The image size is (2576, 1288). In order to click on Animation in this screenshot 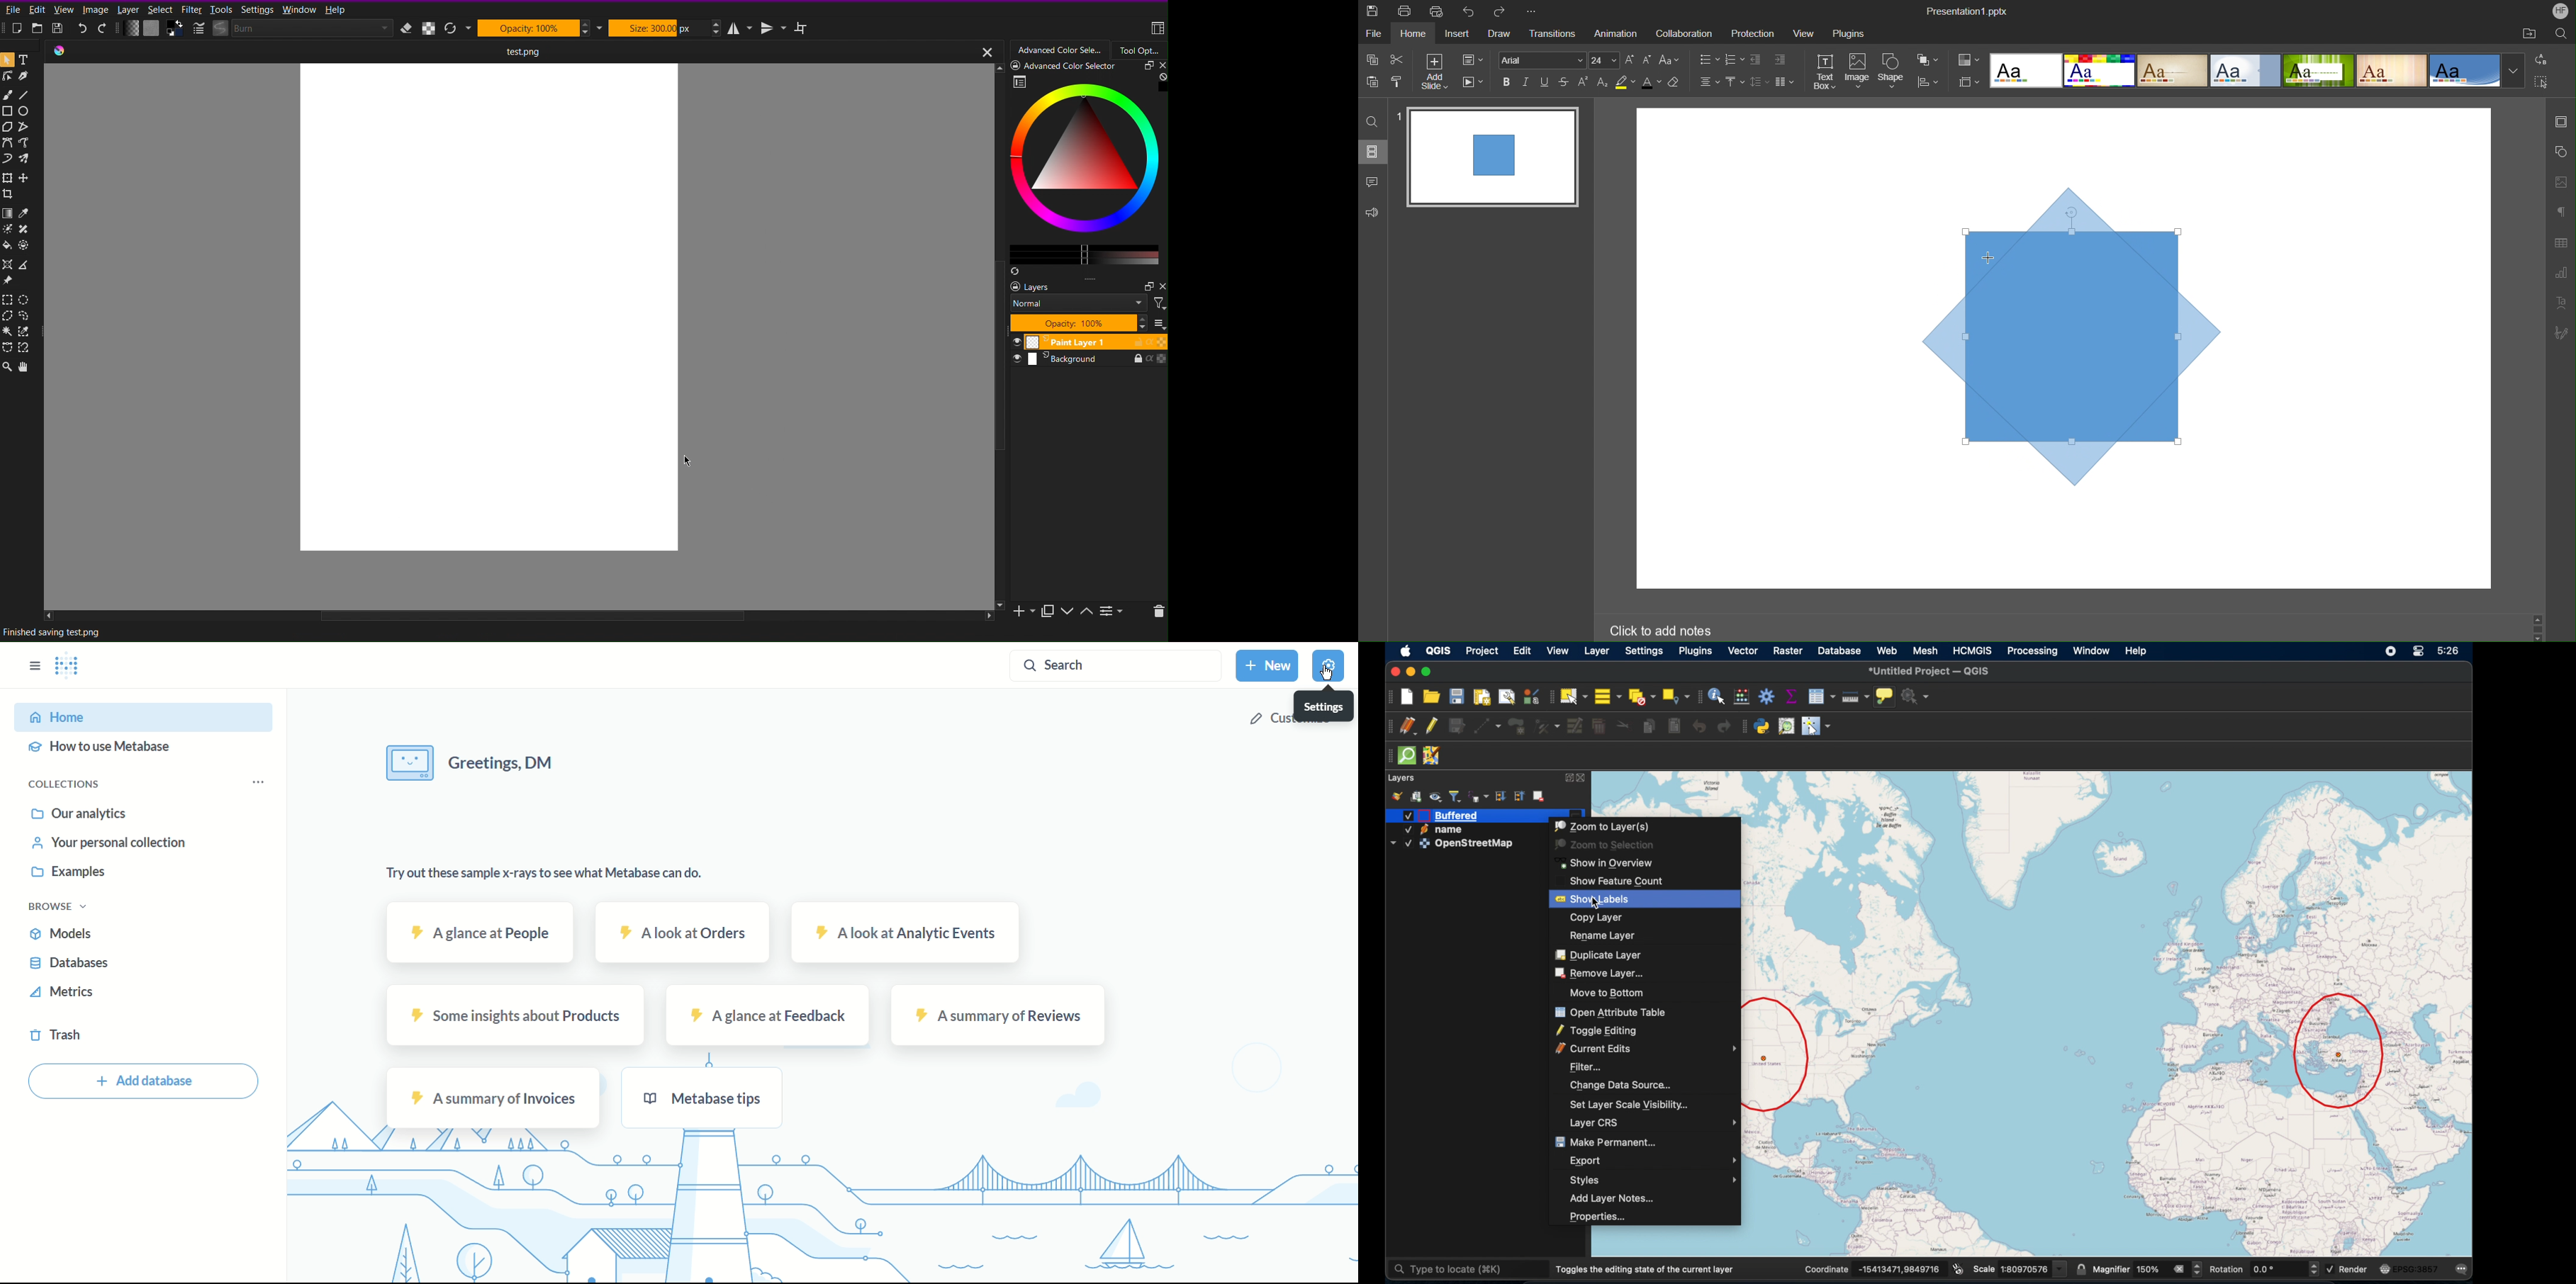, I will do `click(1614, 32)`.